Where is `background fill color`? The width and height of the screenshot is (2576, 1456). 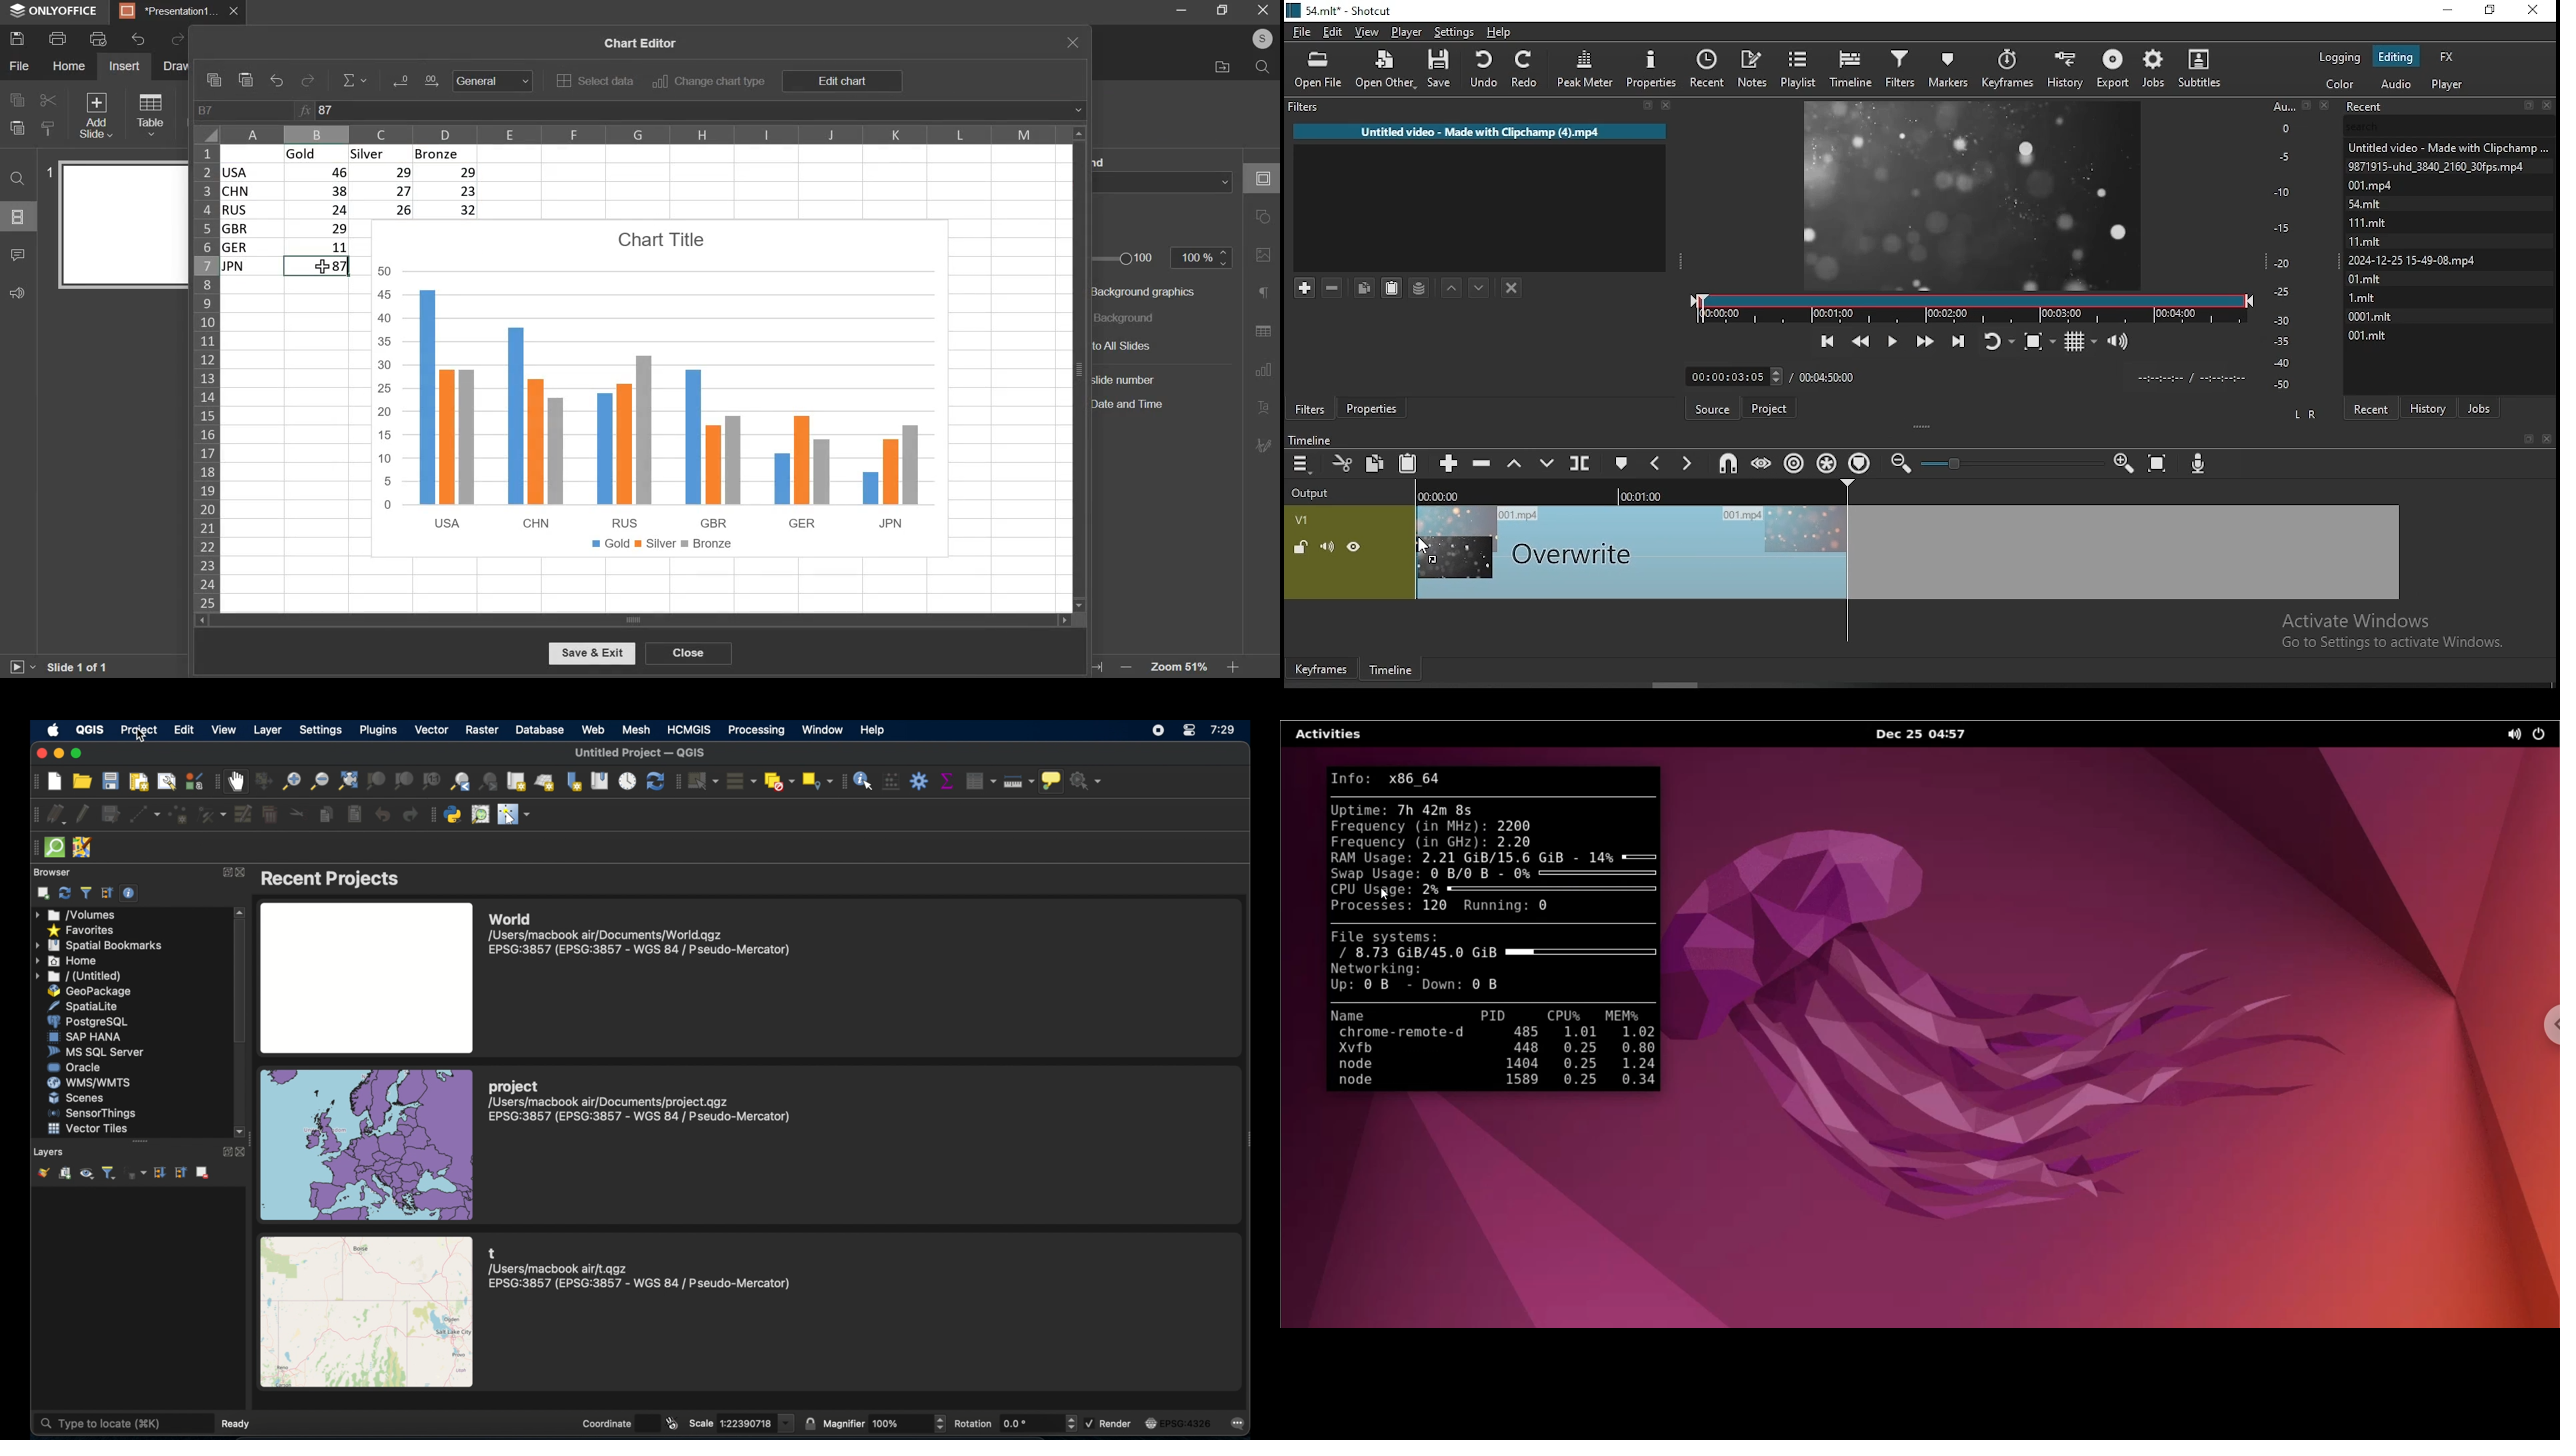
background fill color is located at coordinates (1167, 182).